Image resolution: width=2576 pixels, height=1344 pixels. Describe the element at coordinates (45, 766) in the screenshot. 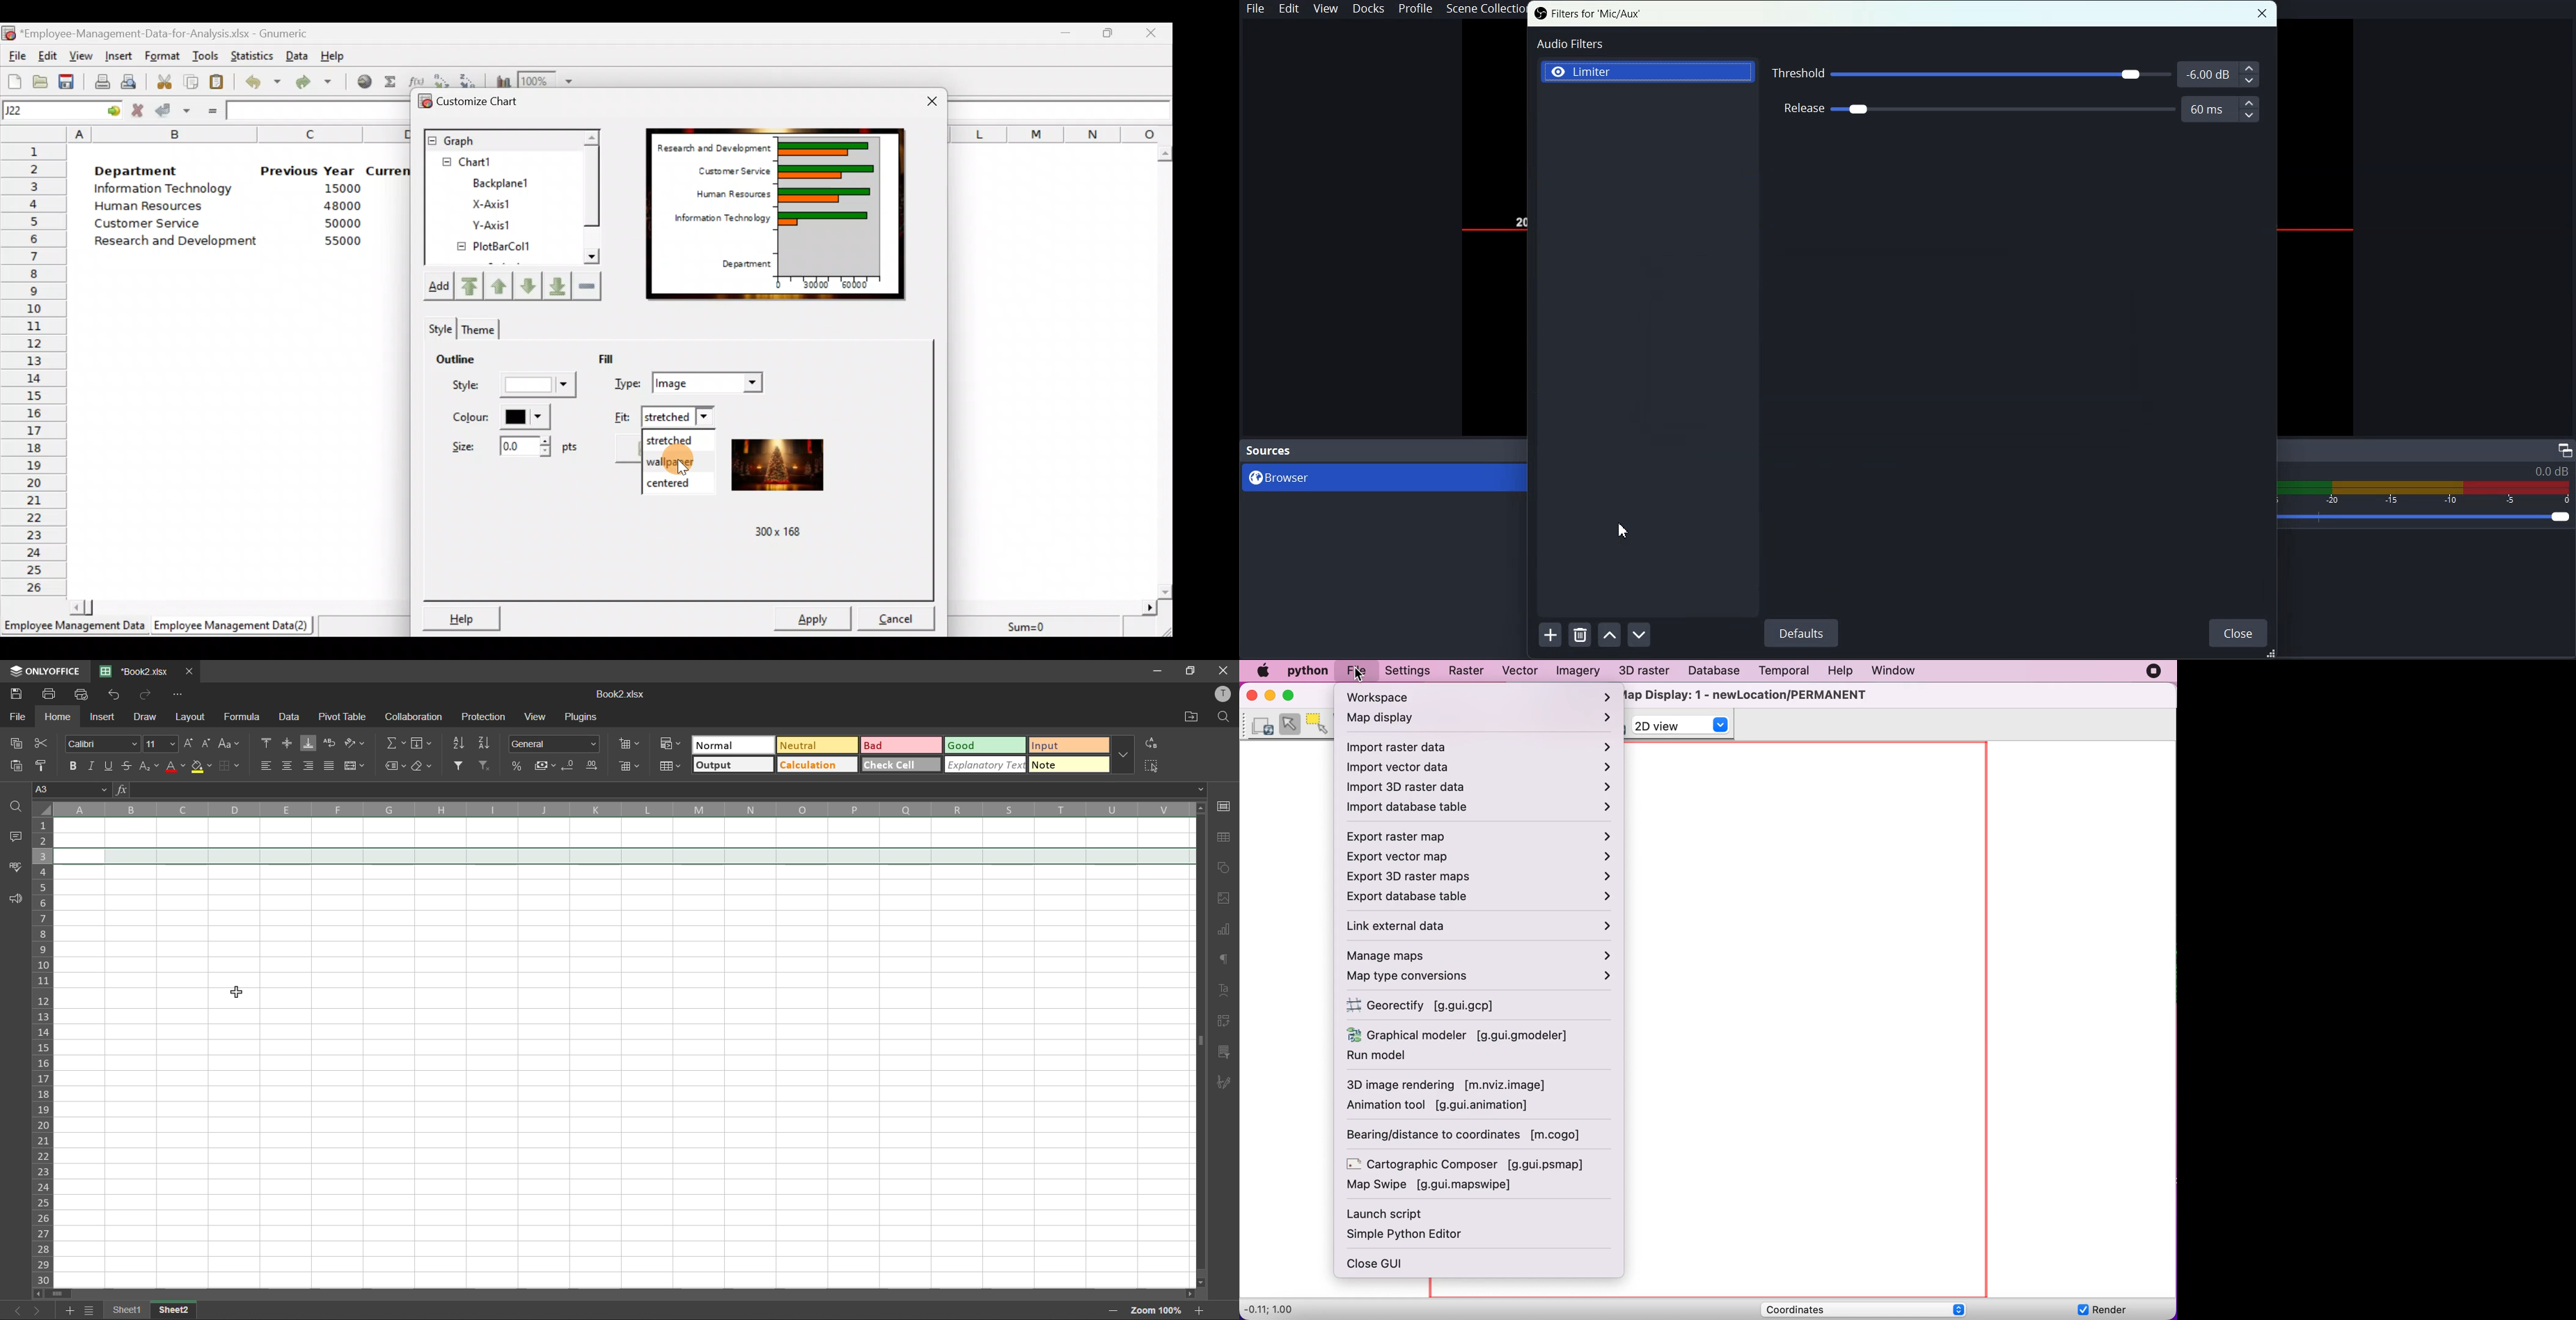

I see `copy style` at that location.